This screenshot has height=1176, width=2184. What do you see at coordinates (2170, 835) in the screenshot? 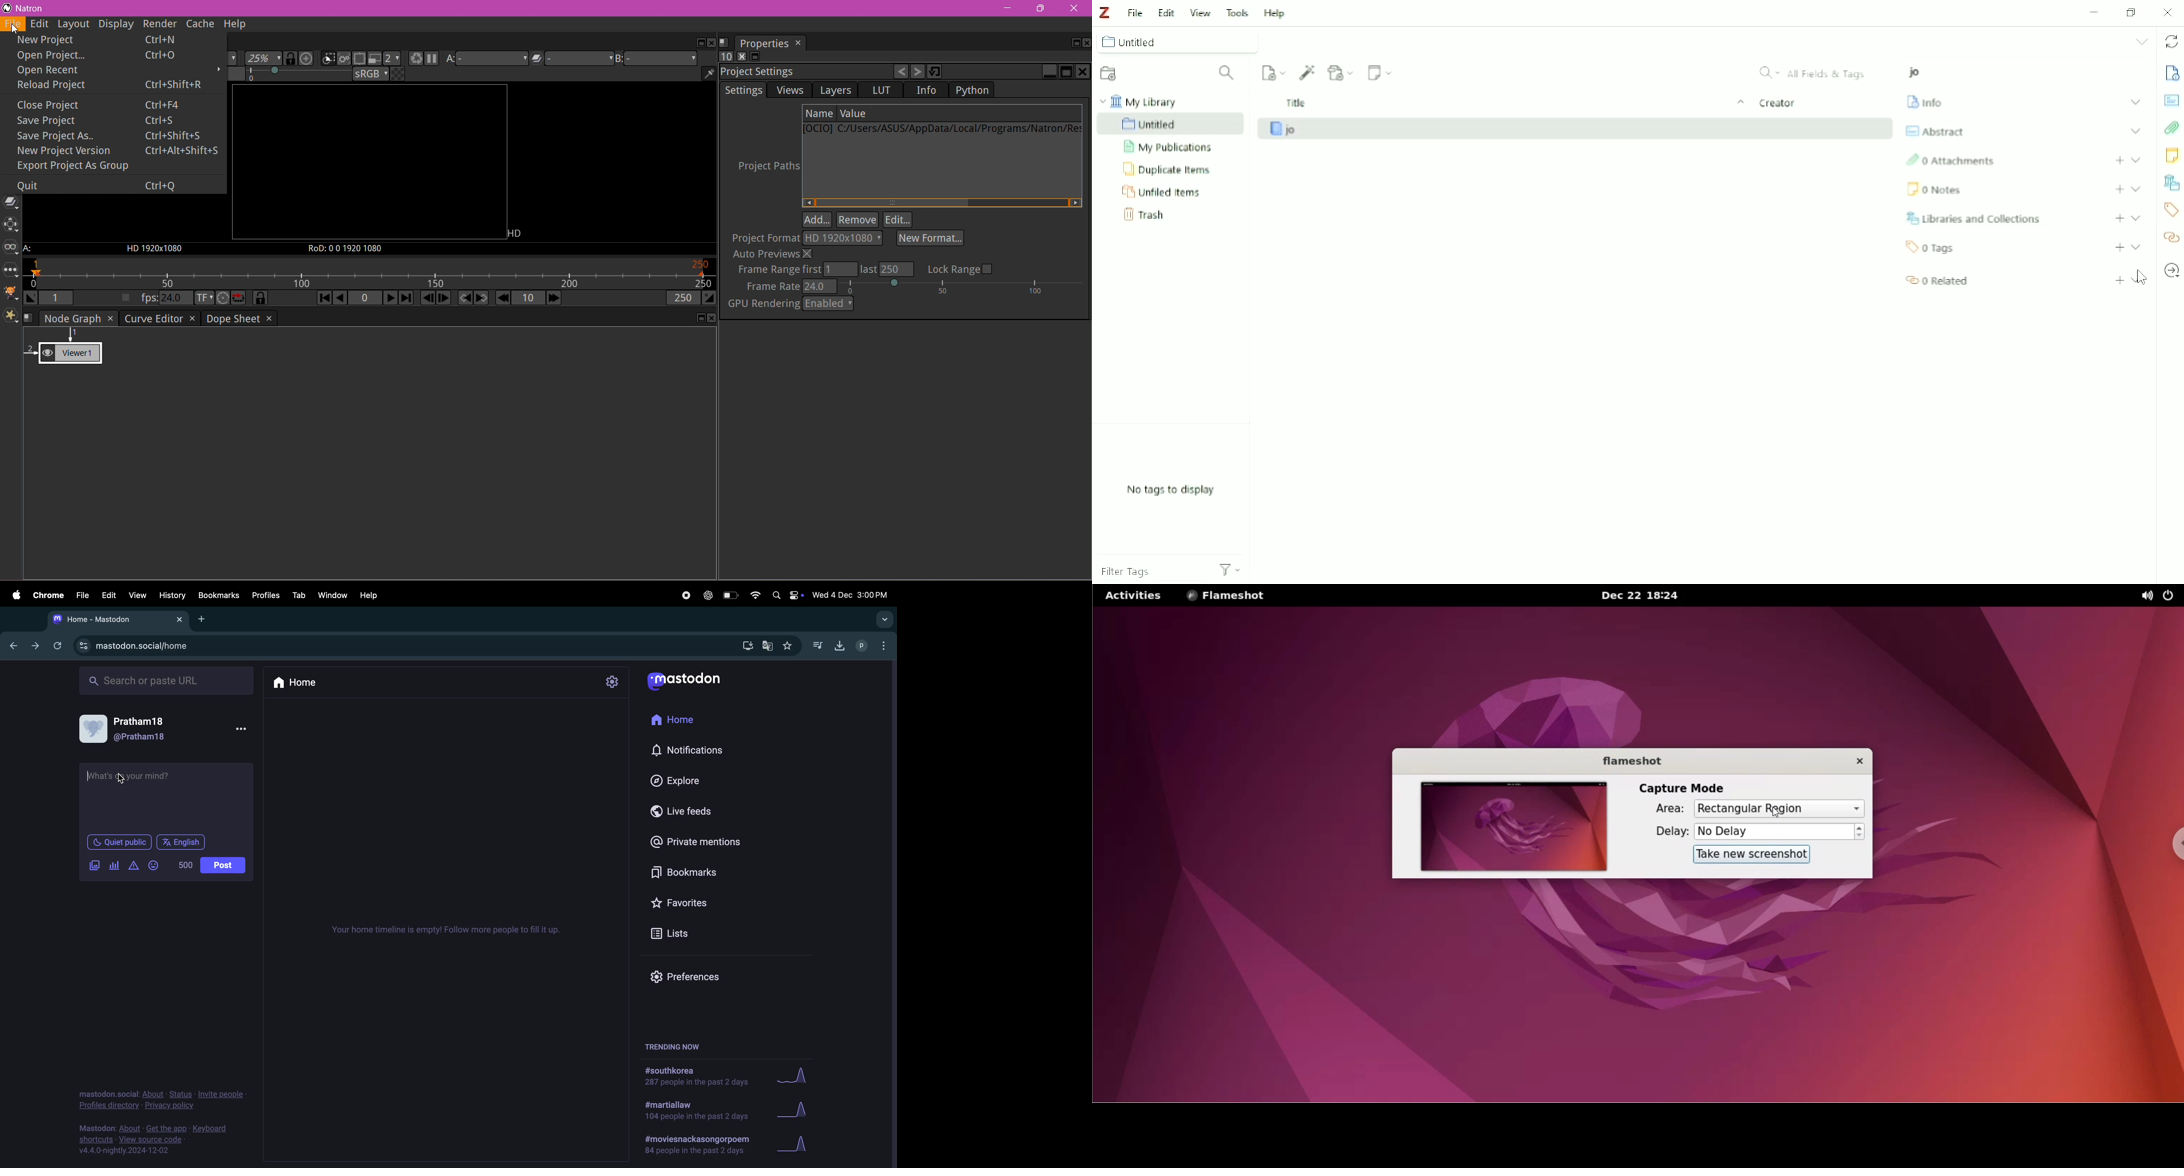
I see `chrome options` at bounding box center [2170, 835].